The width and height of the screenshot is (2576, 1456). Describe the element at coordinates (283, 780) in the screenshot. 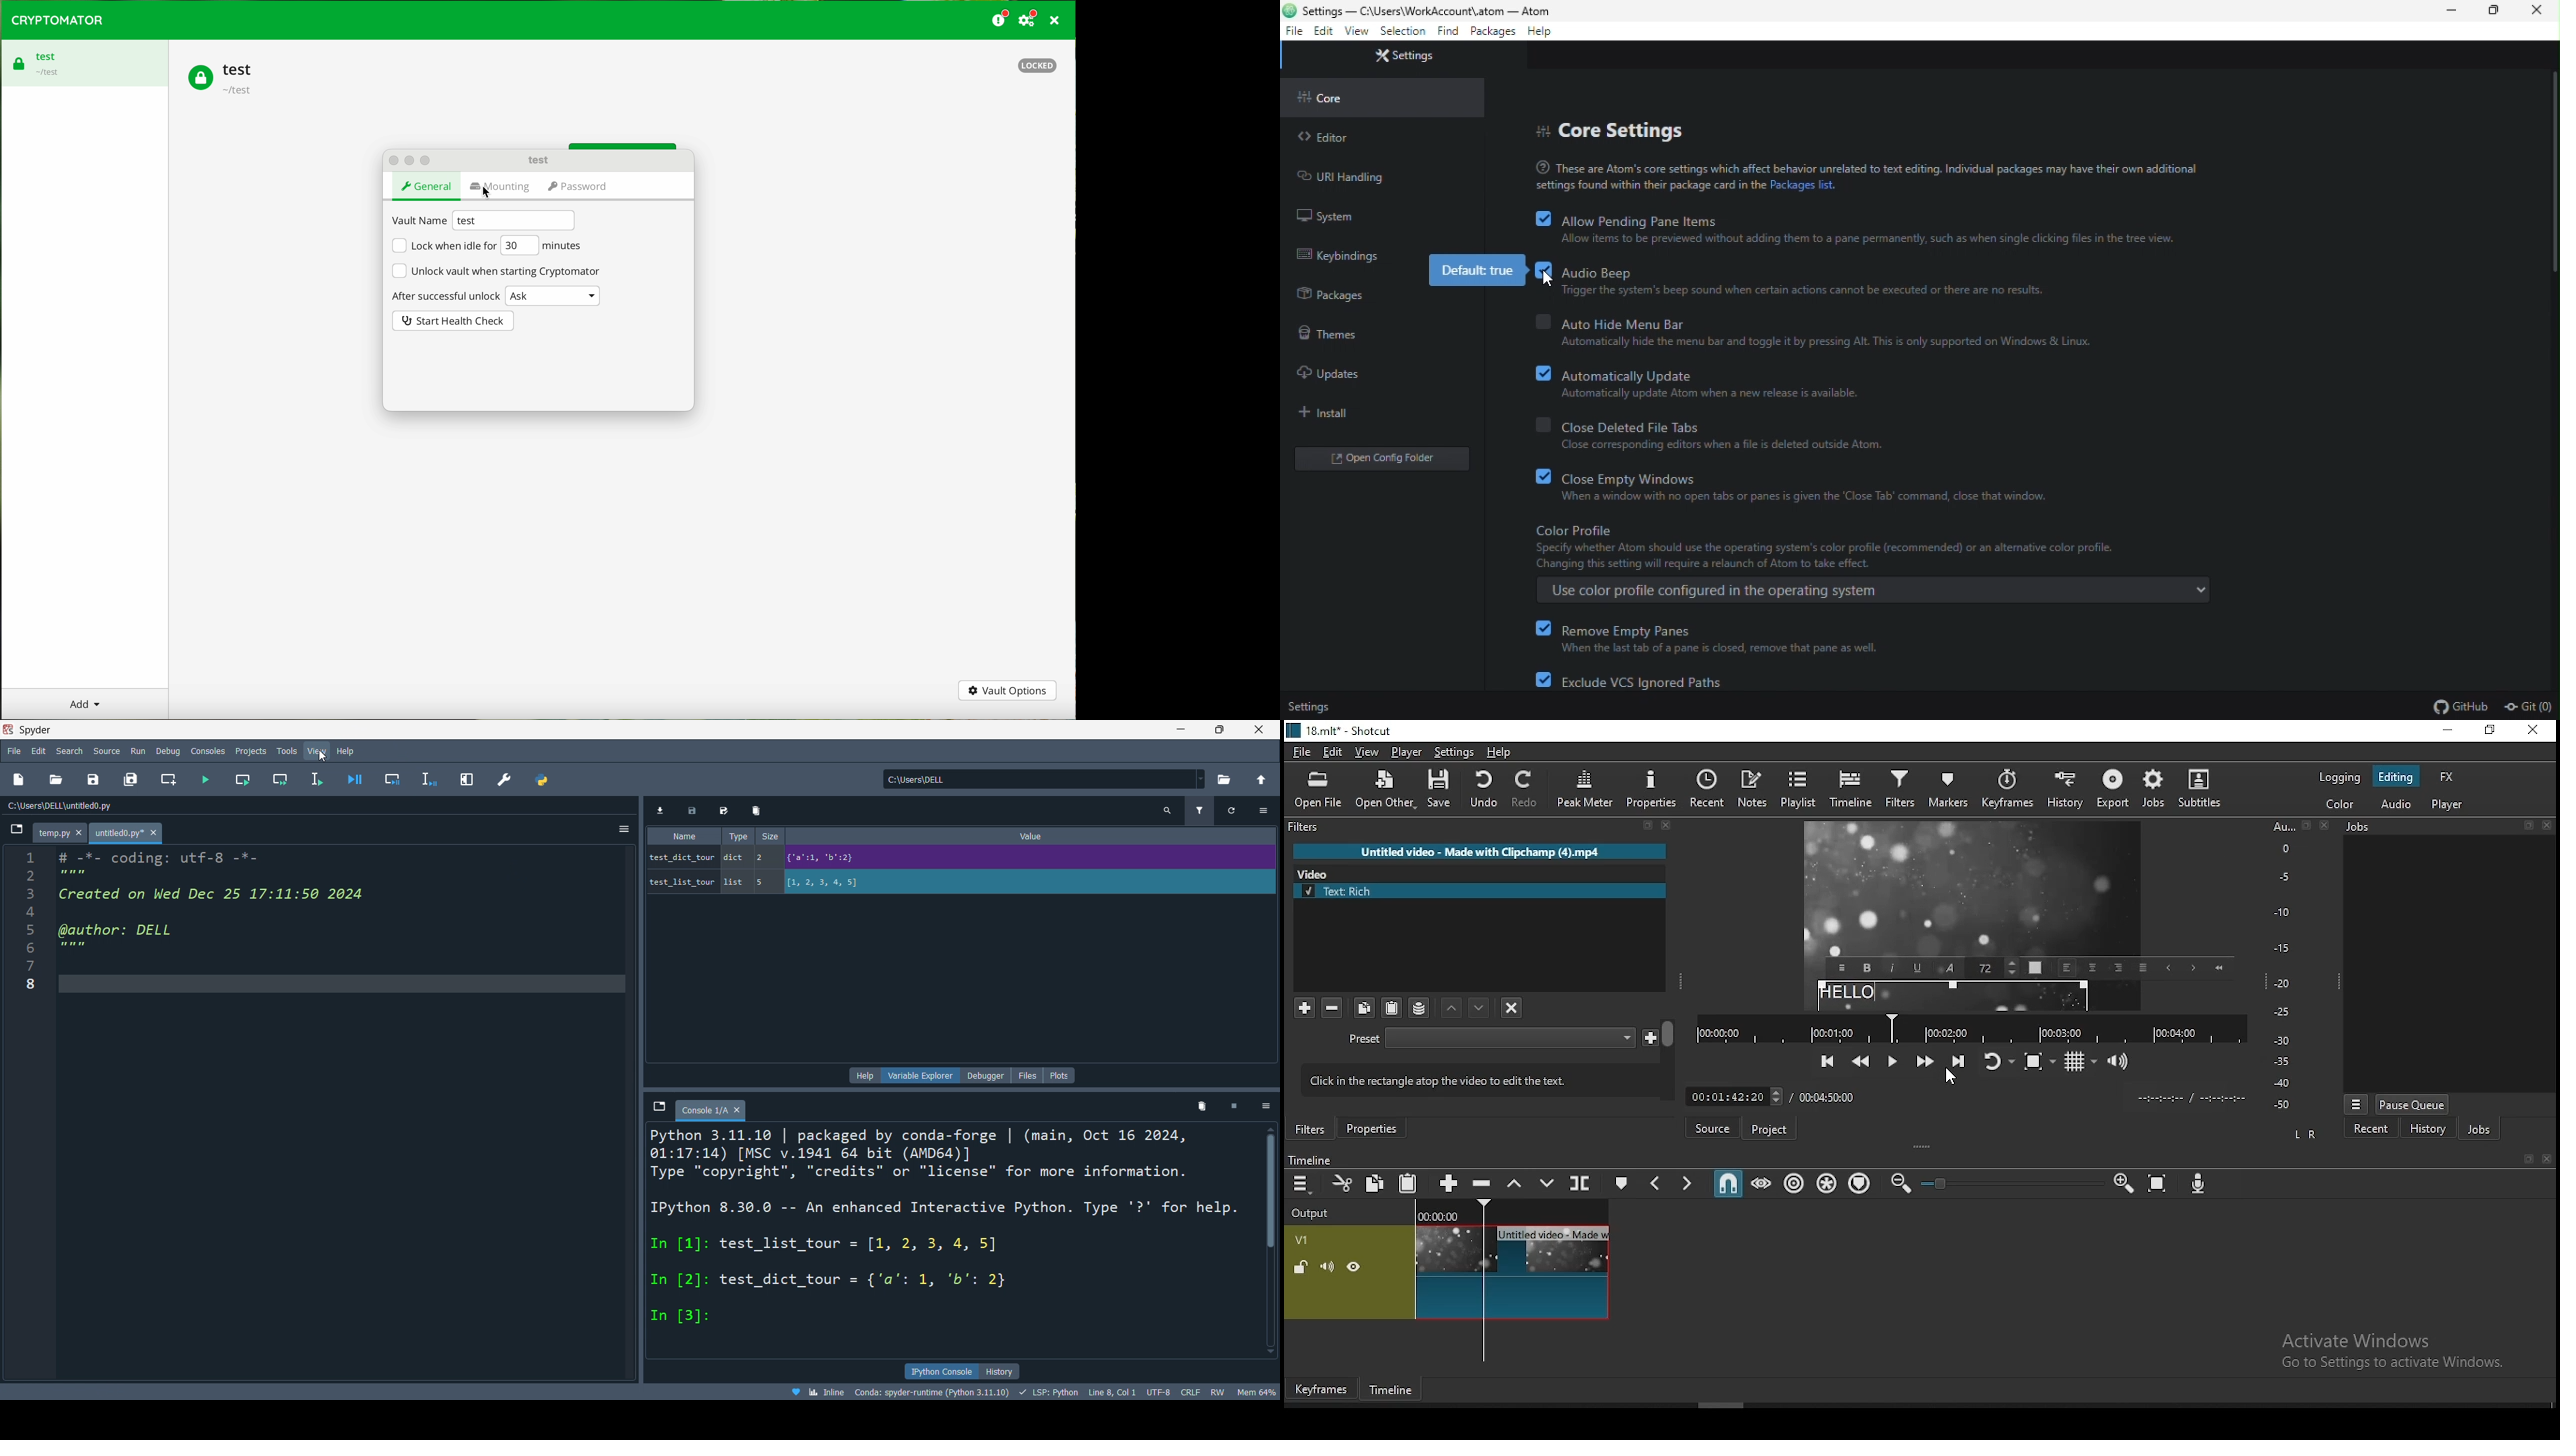

I see `run cell and move` at that location.